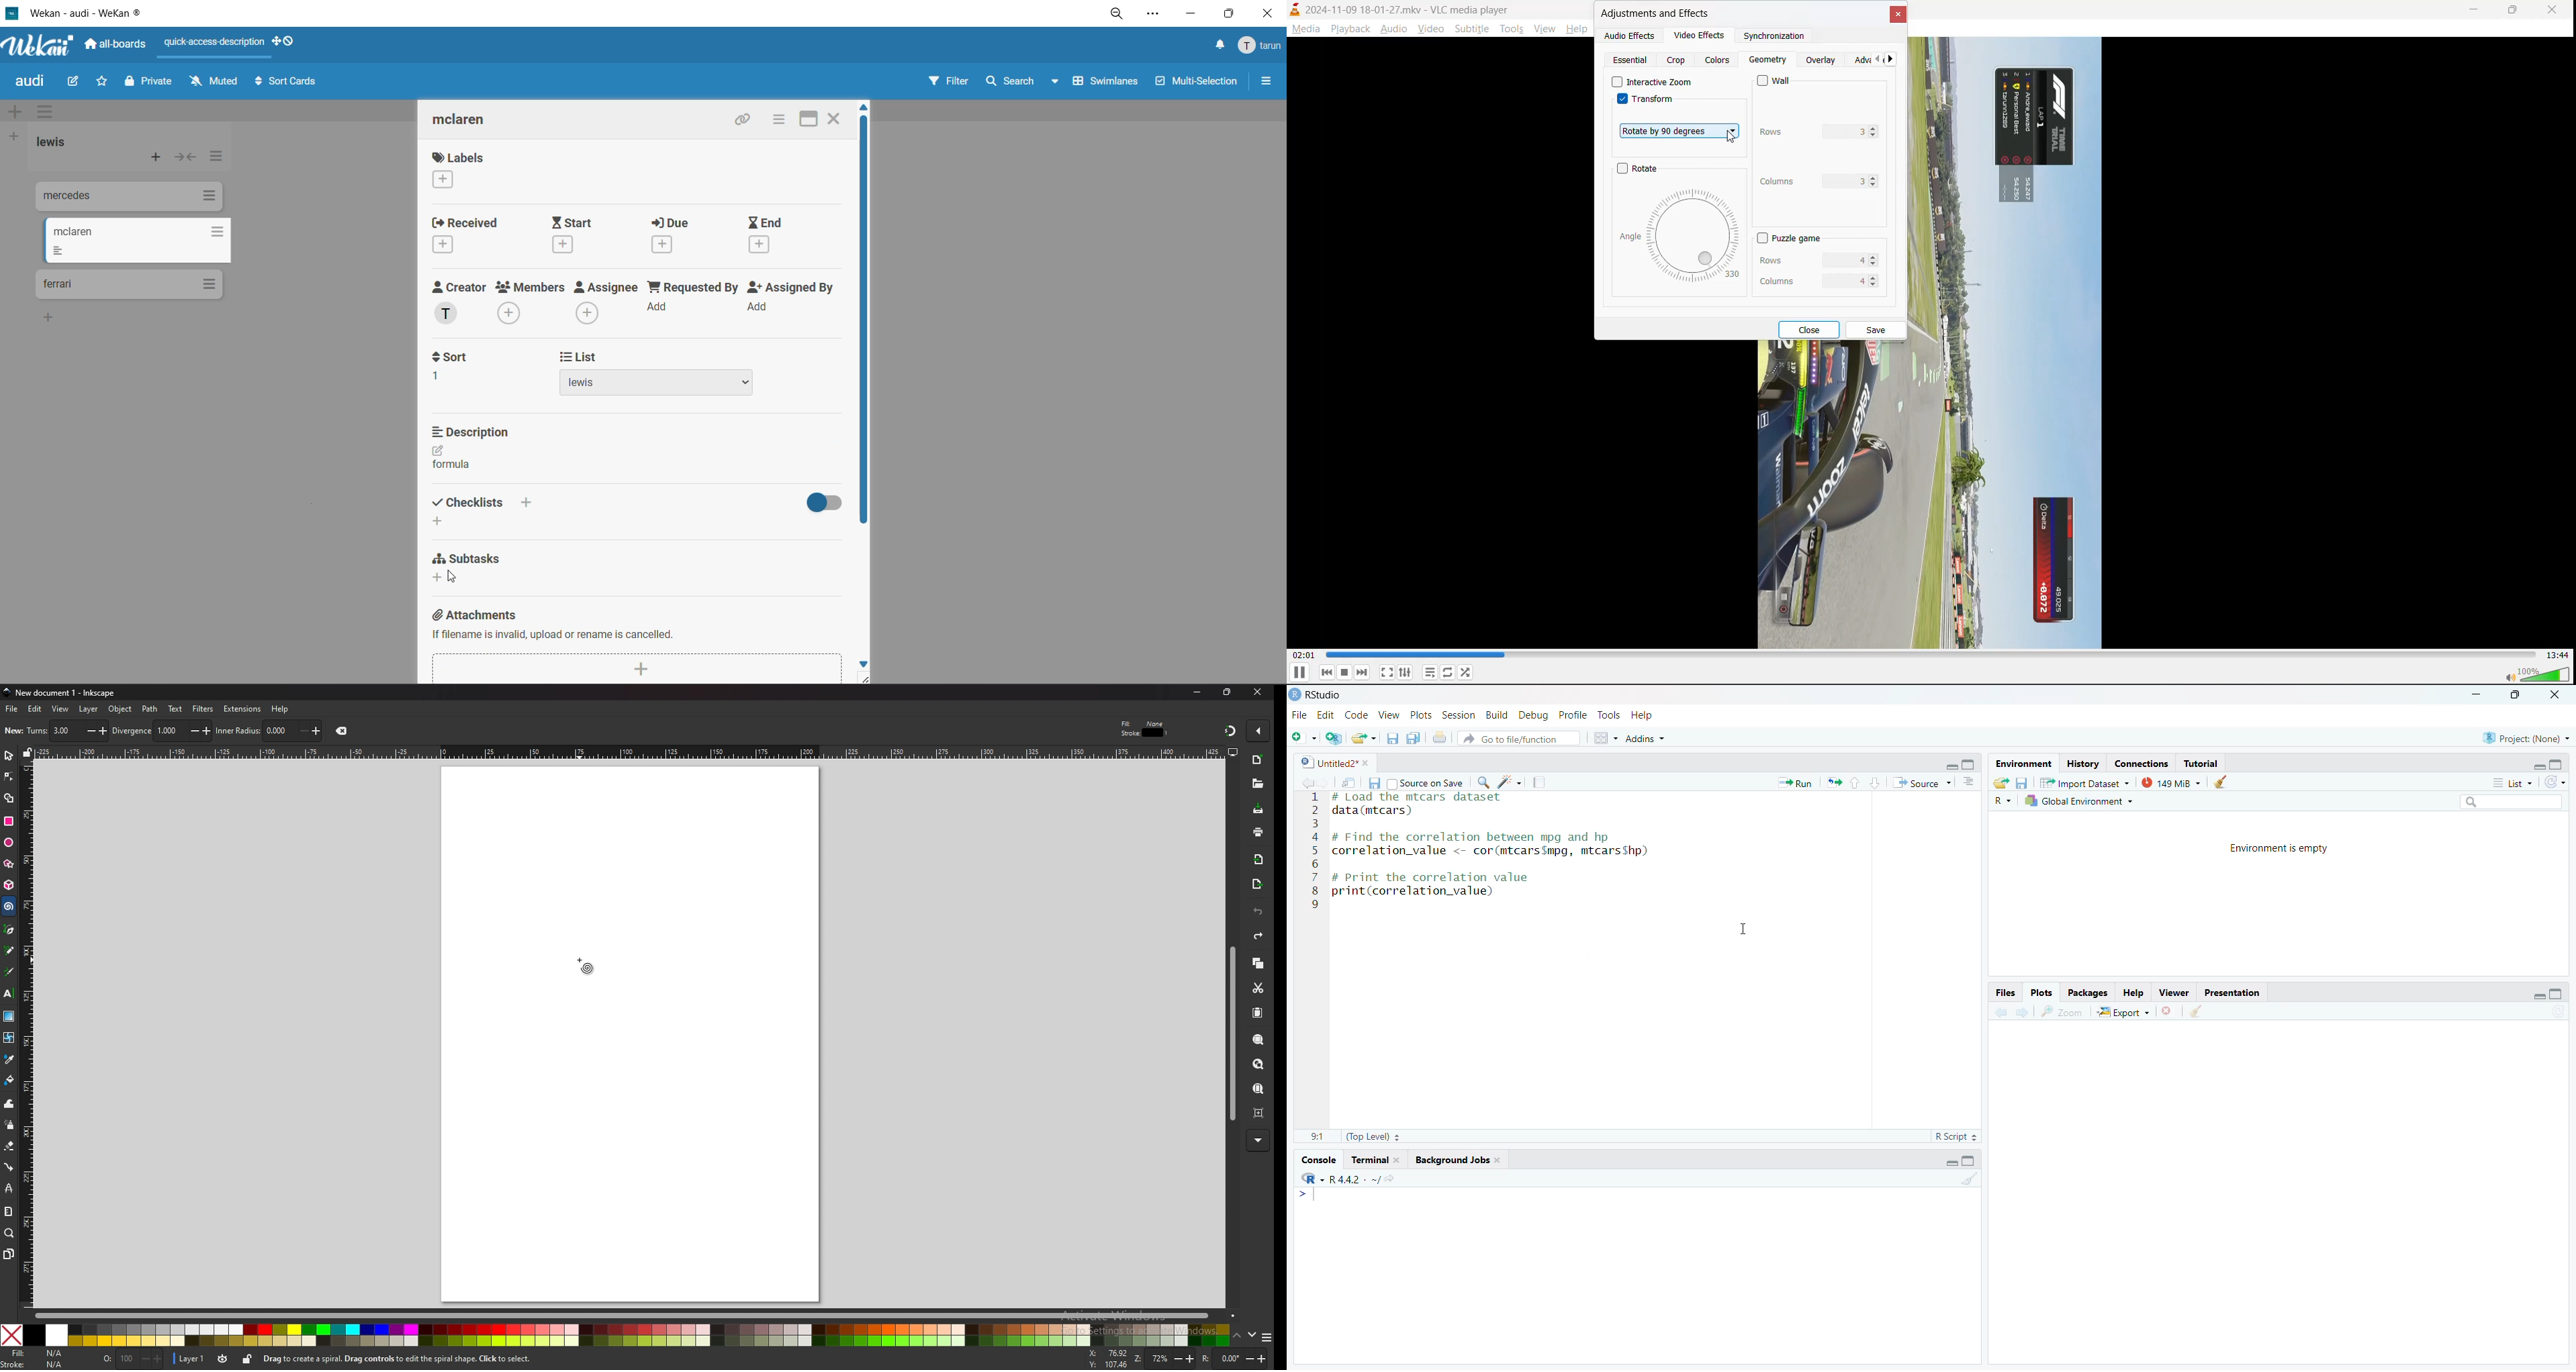 The width and height of the screenshot is (2576, 1372). Describe the element at coordinates (1893, 61) in the screenshot. I see `next` at that location.